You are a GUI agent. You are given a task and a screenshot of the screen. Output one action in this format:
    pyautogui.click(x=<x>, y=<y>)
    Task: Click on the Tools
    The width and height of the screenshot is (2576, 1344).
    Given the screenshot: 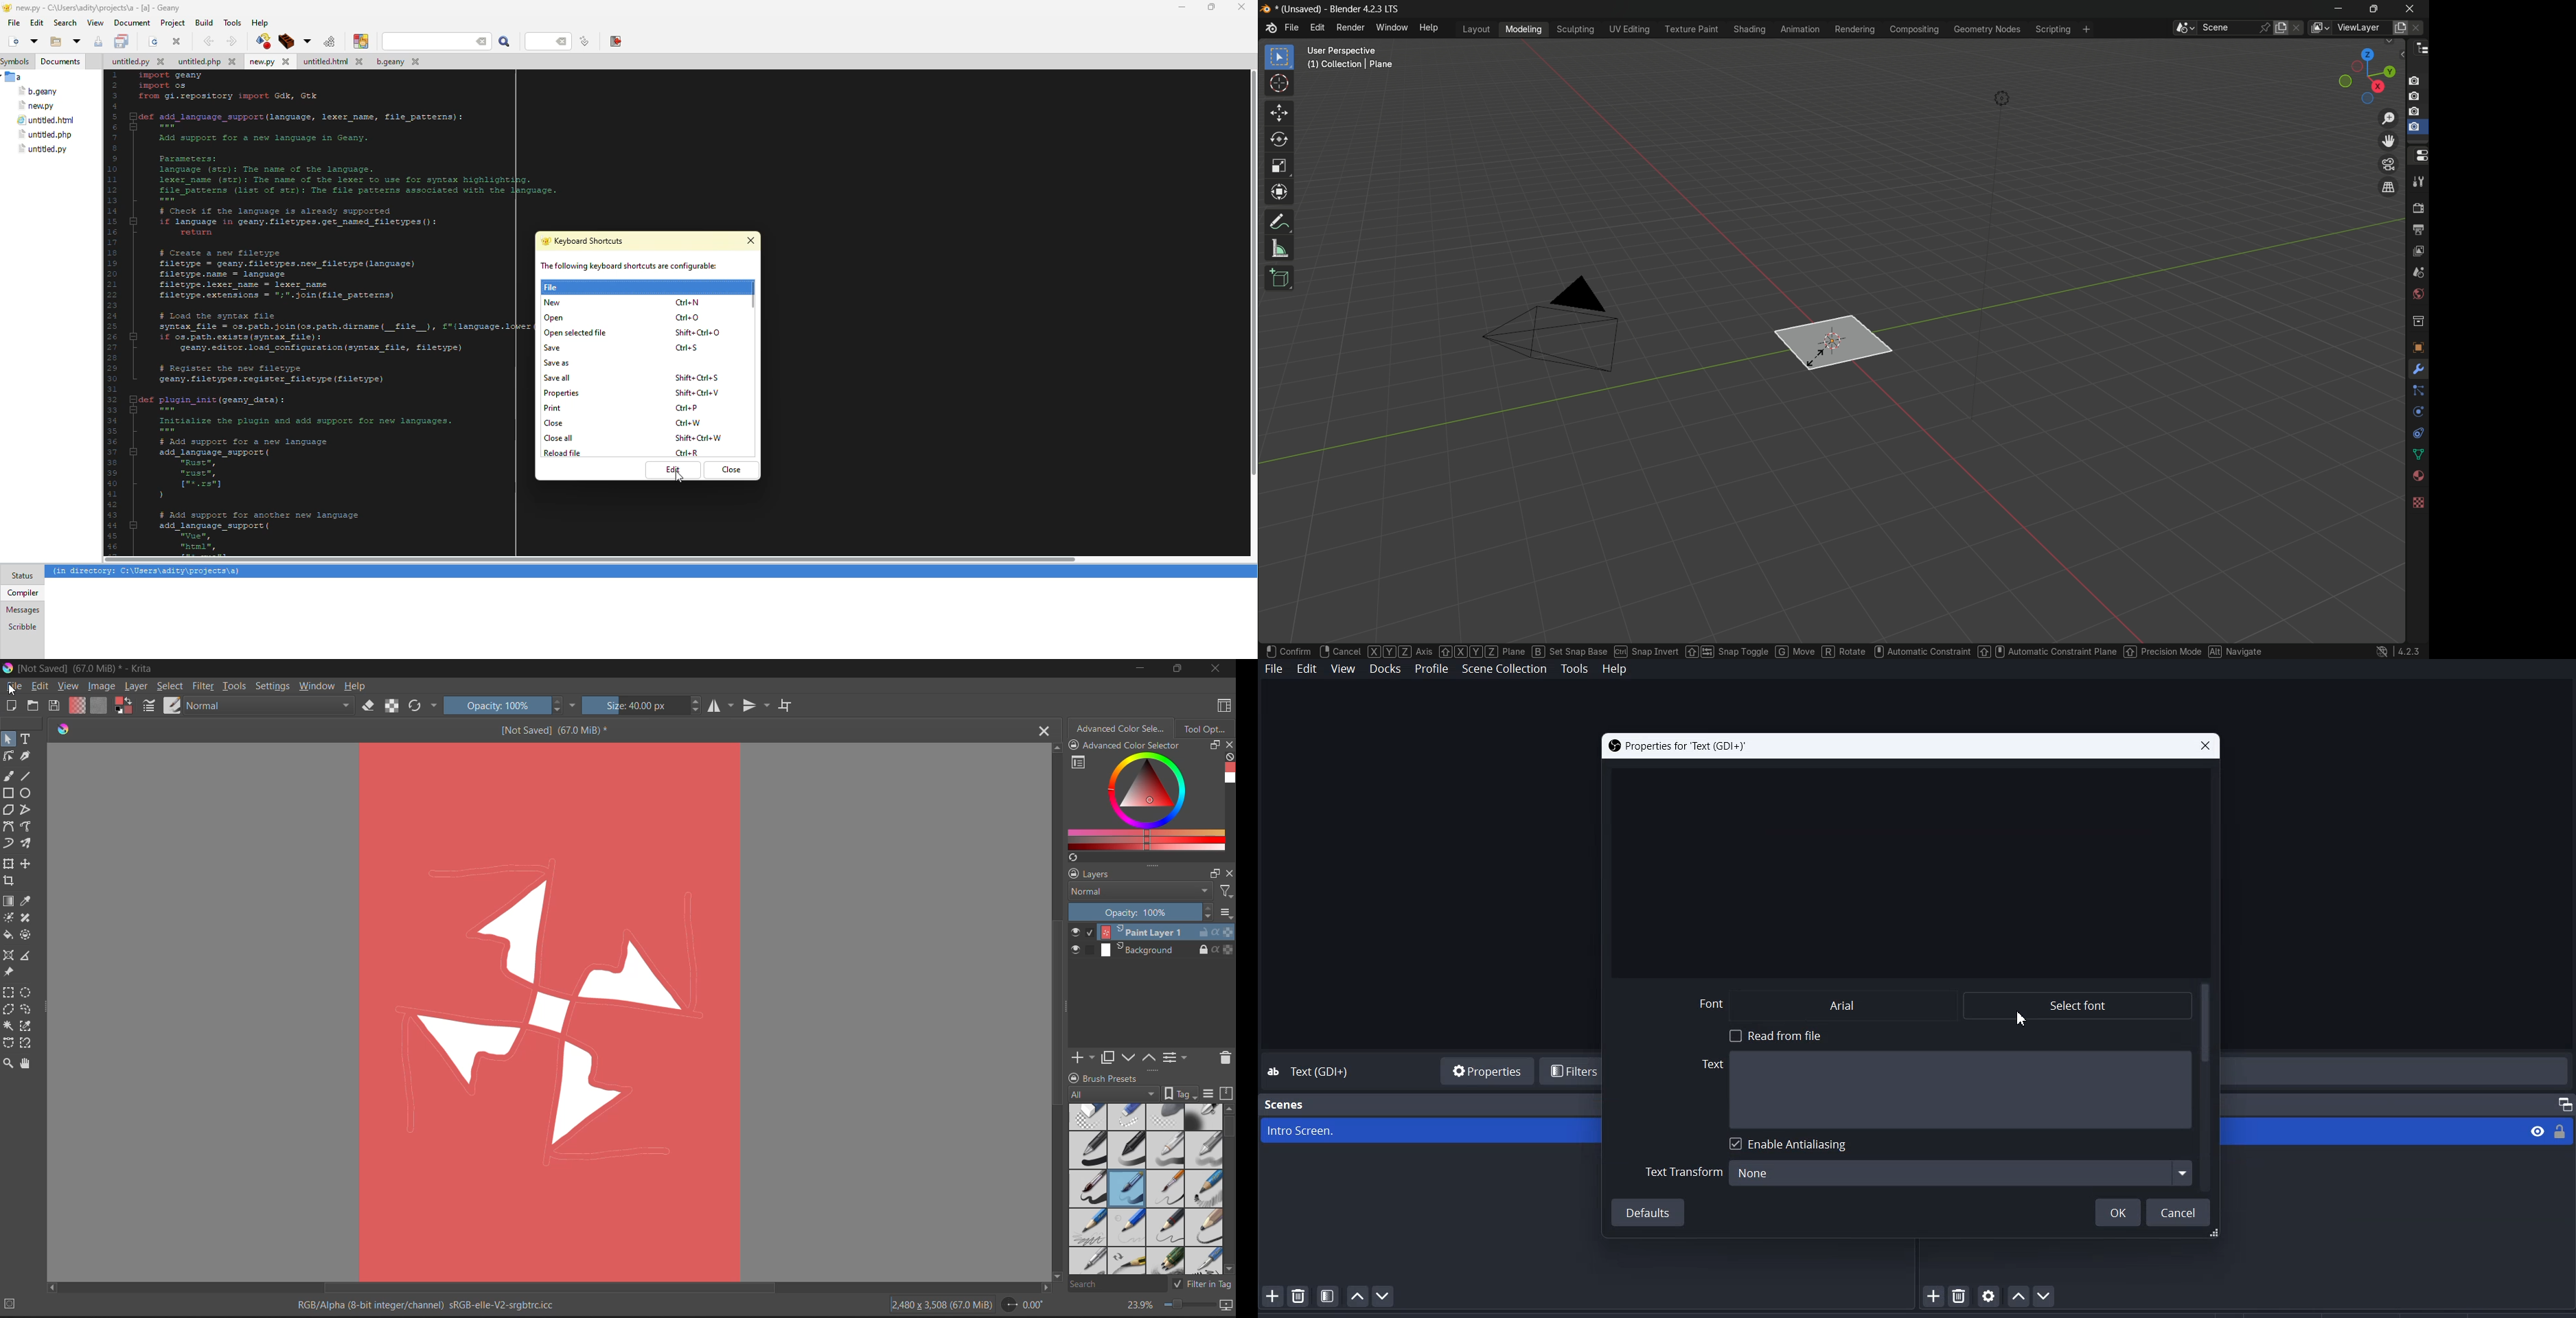 What is the action you would take?
    pyautogui.click(x=1575, y=669)
    